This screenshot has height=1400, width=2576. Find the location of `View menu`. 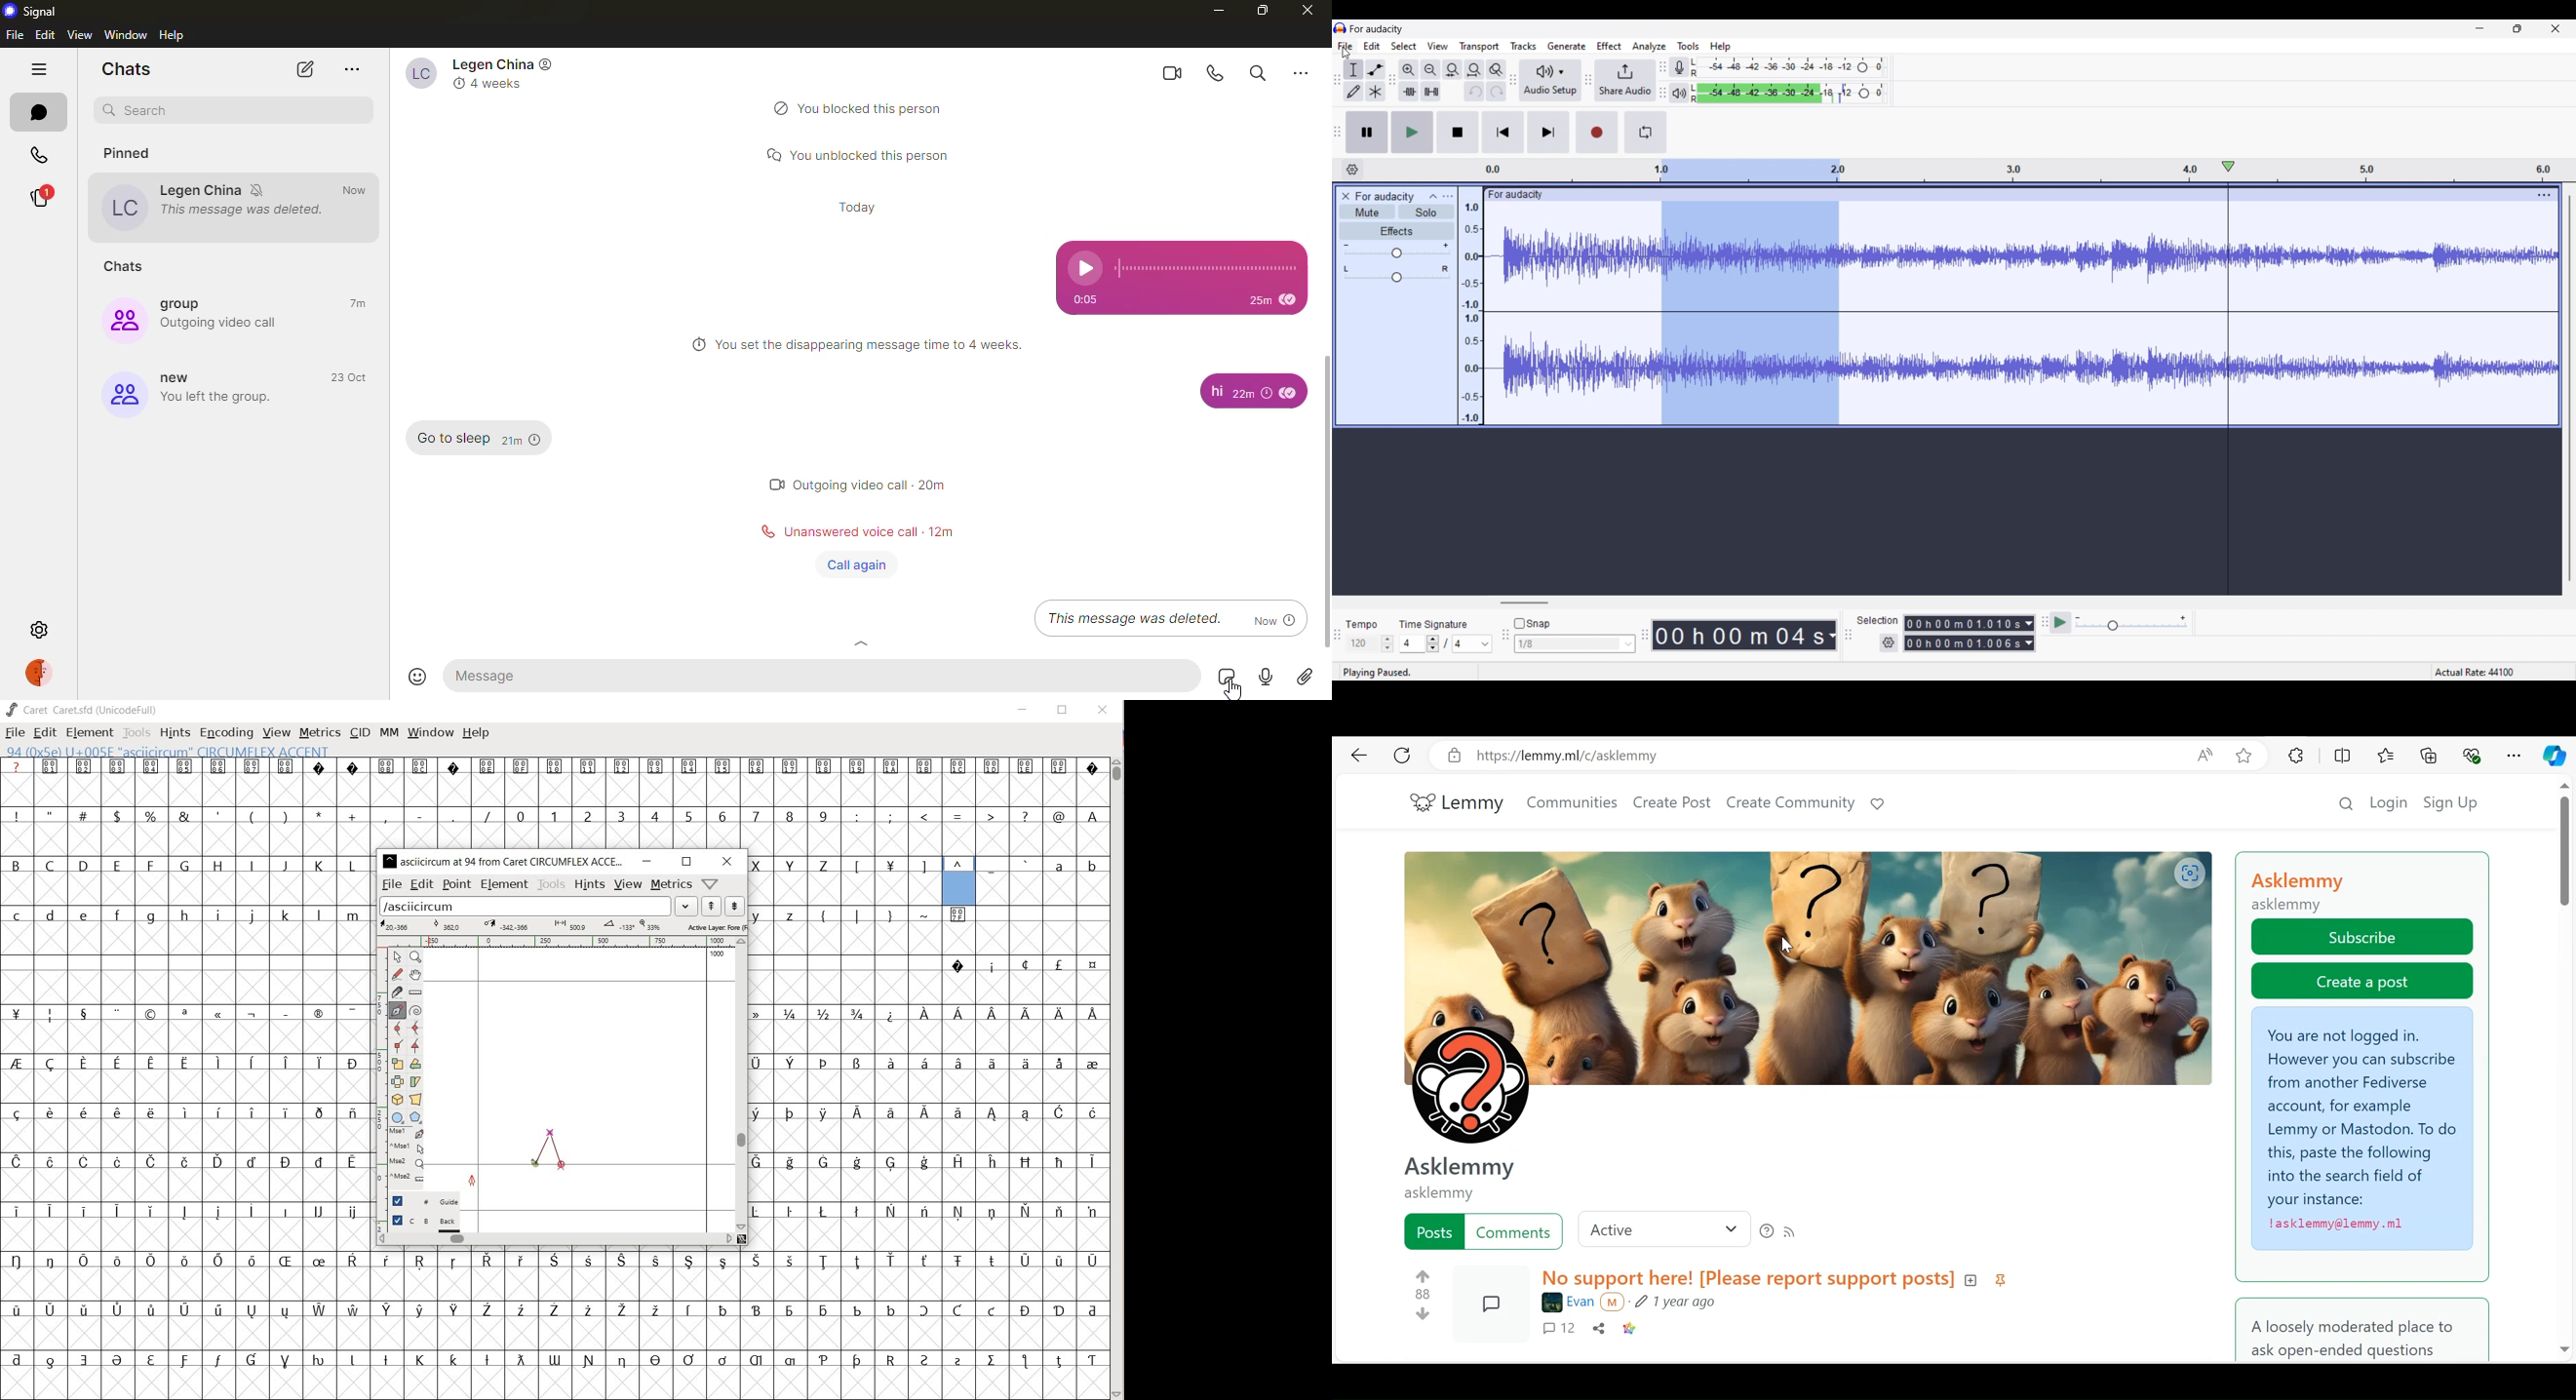

View menu is located at coordinates (1438, 45).